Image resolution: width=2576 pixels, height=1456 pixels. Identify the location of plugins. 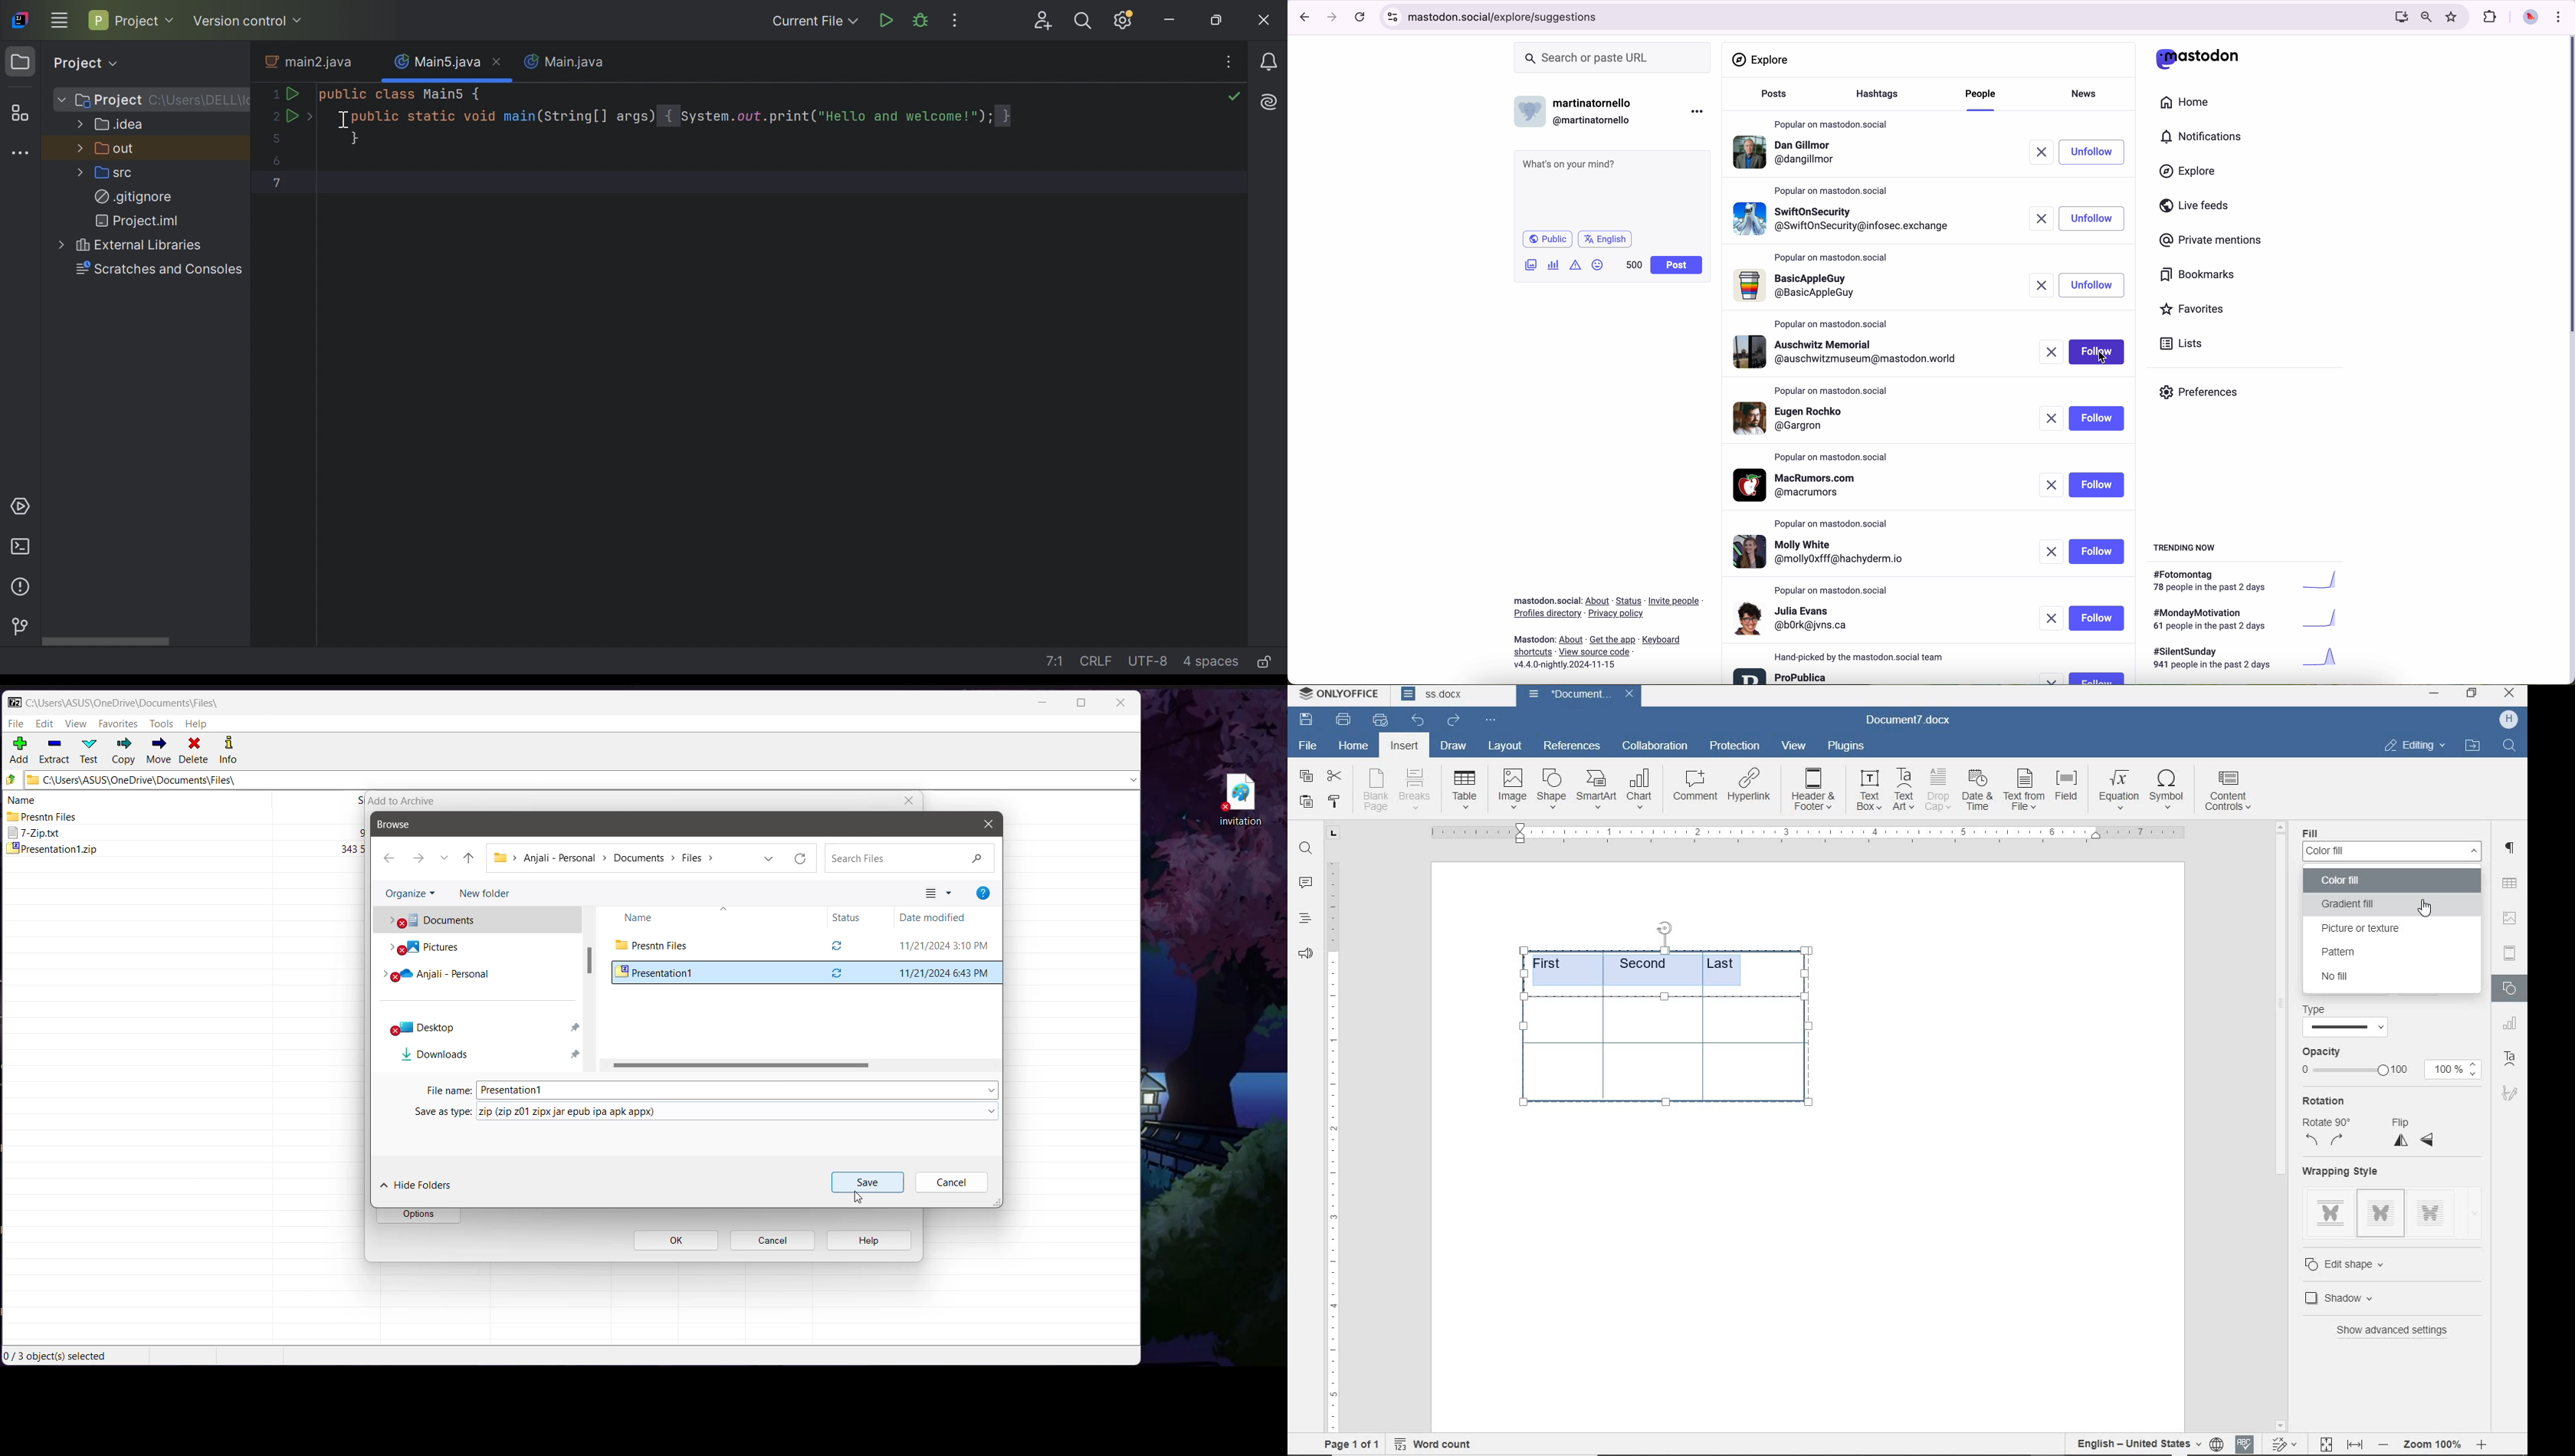
(1846, 745).